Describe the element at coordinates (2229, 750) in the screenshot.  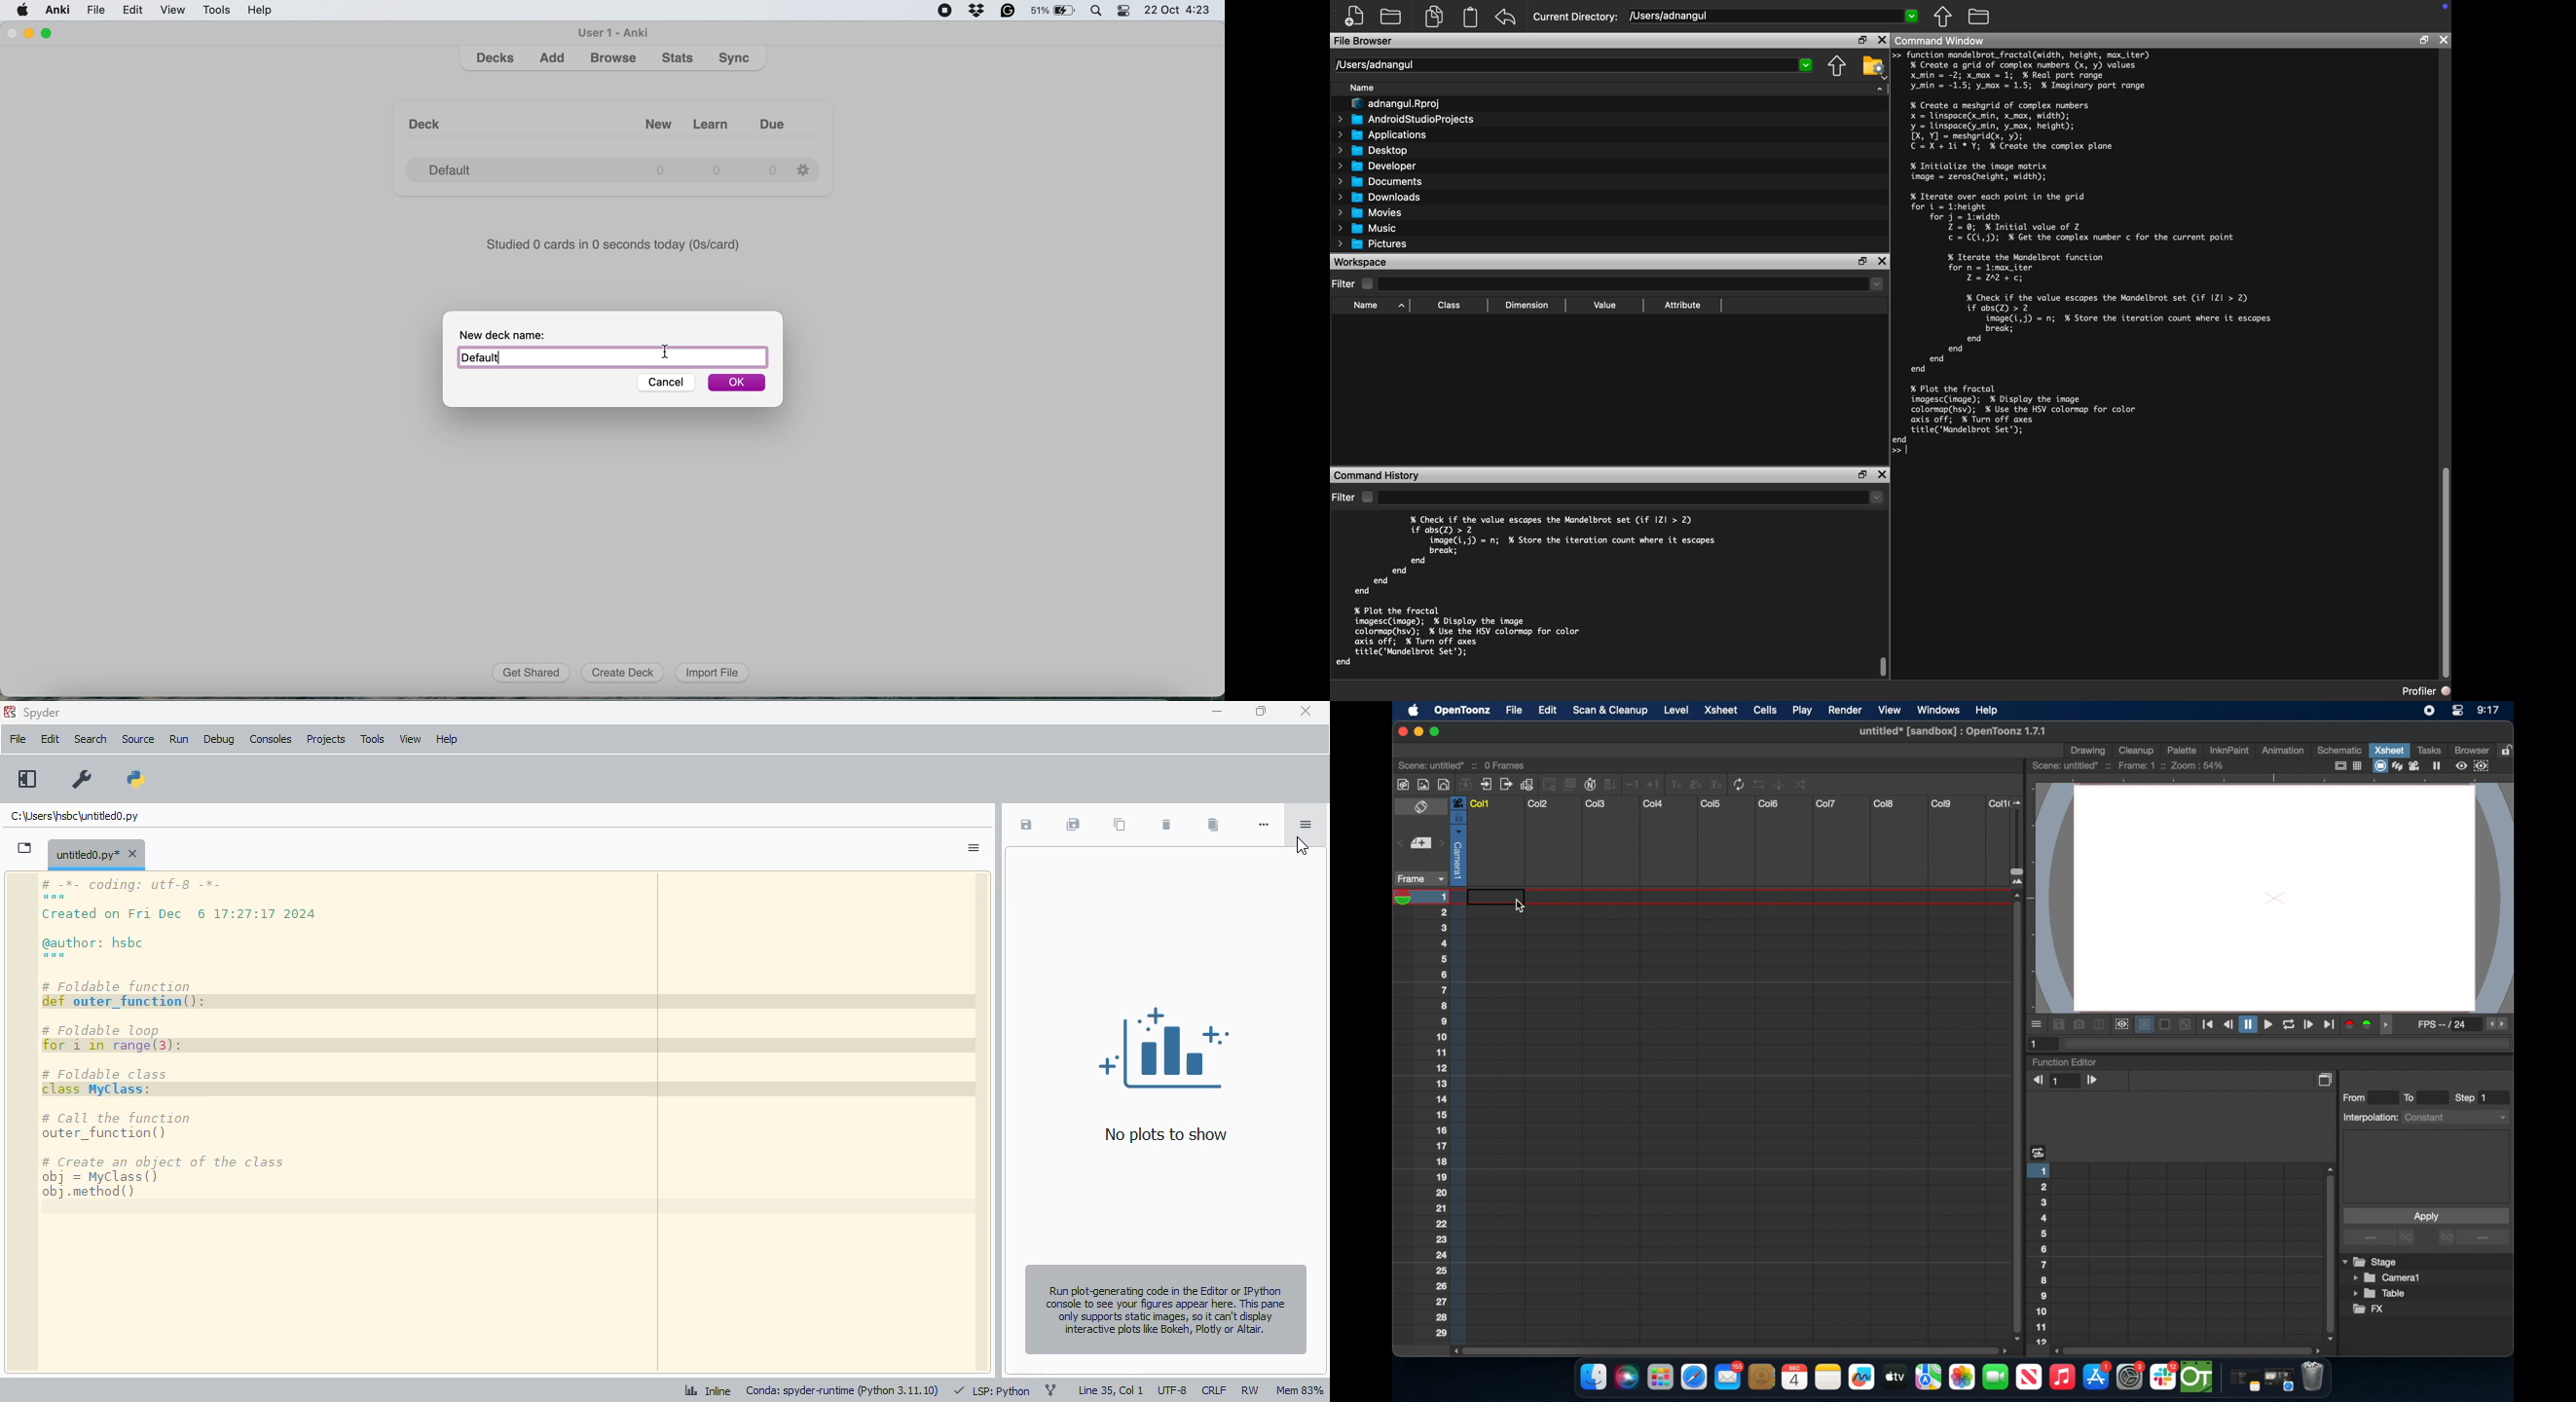
I see `inknpaint` at that location.